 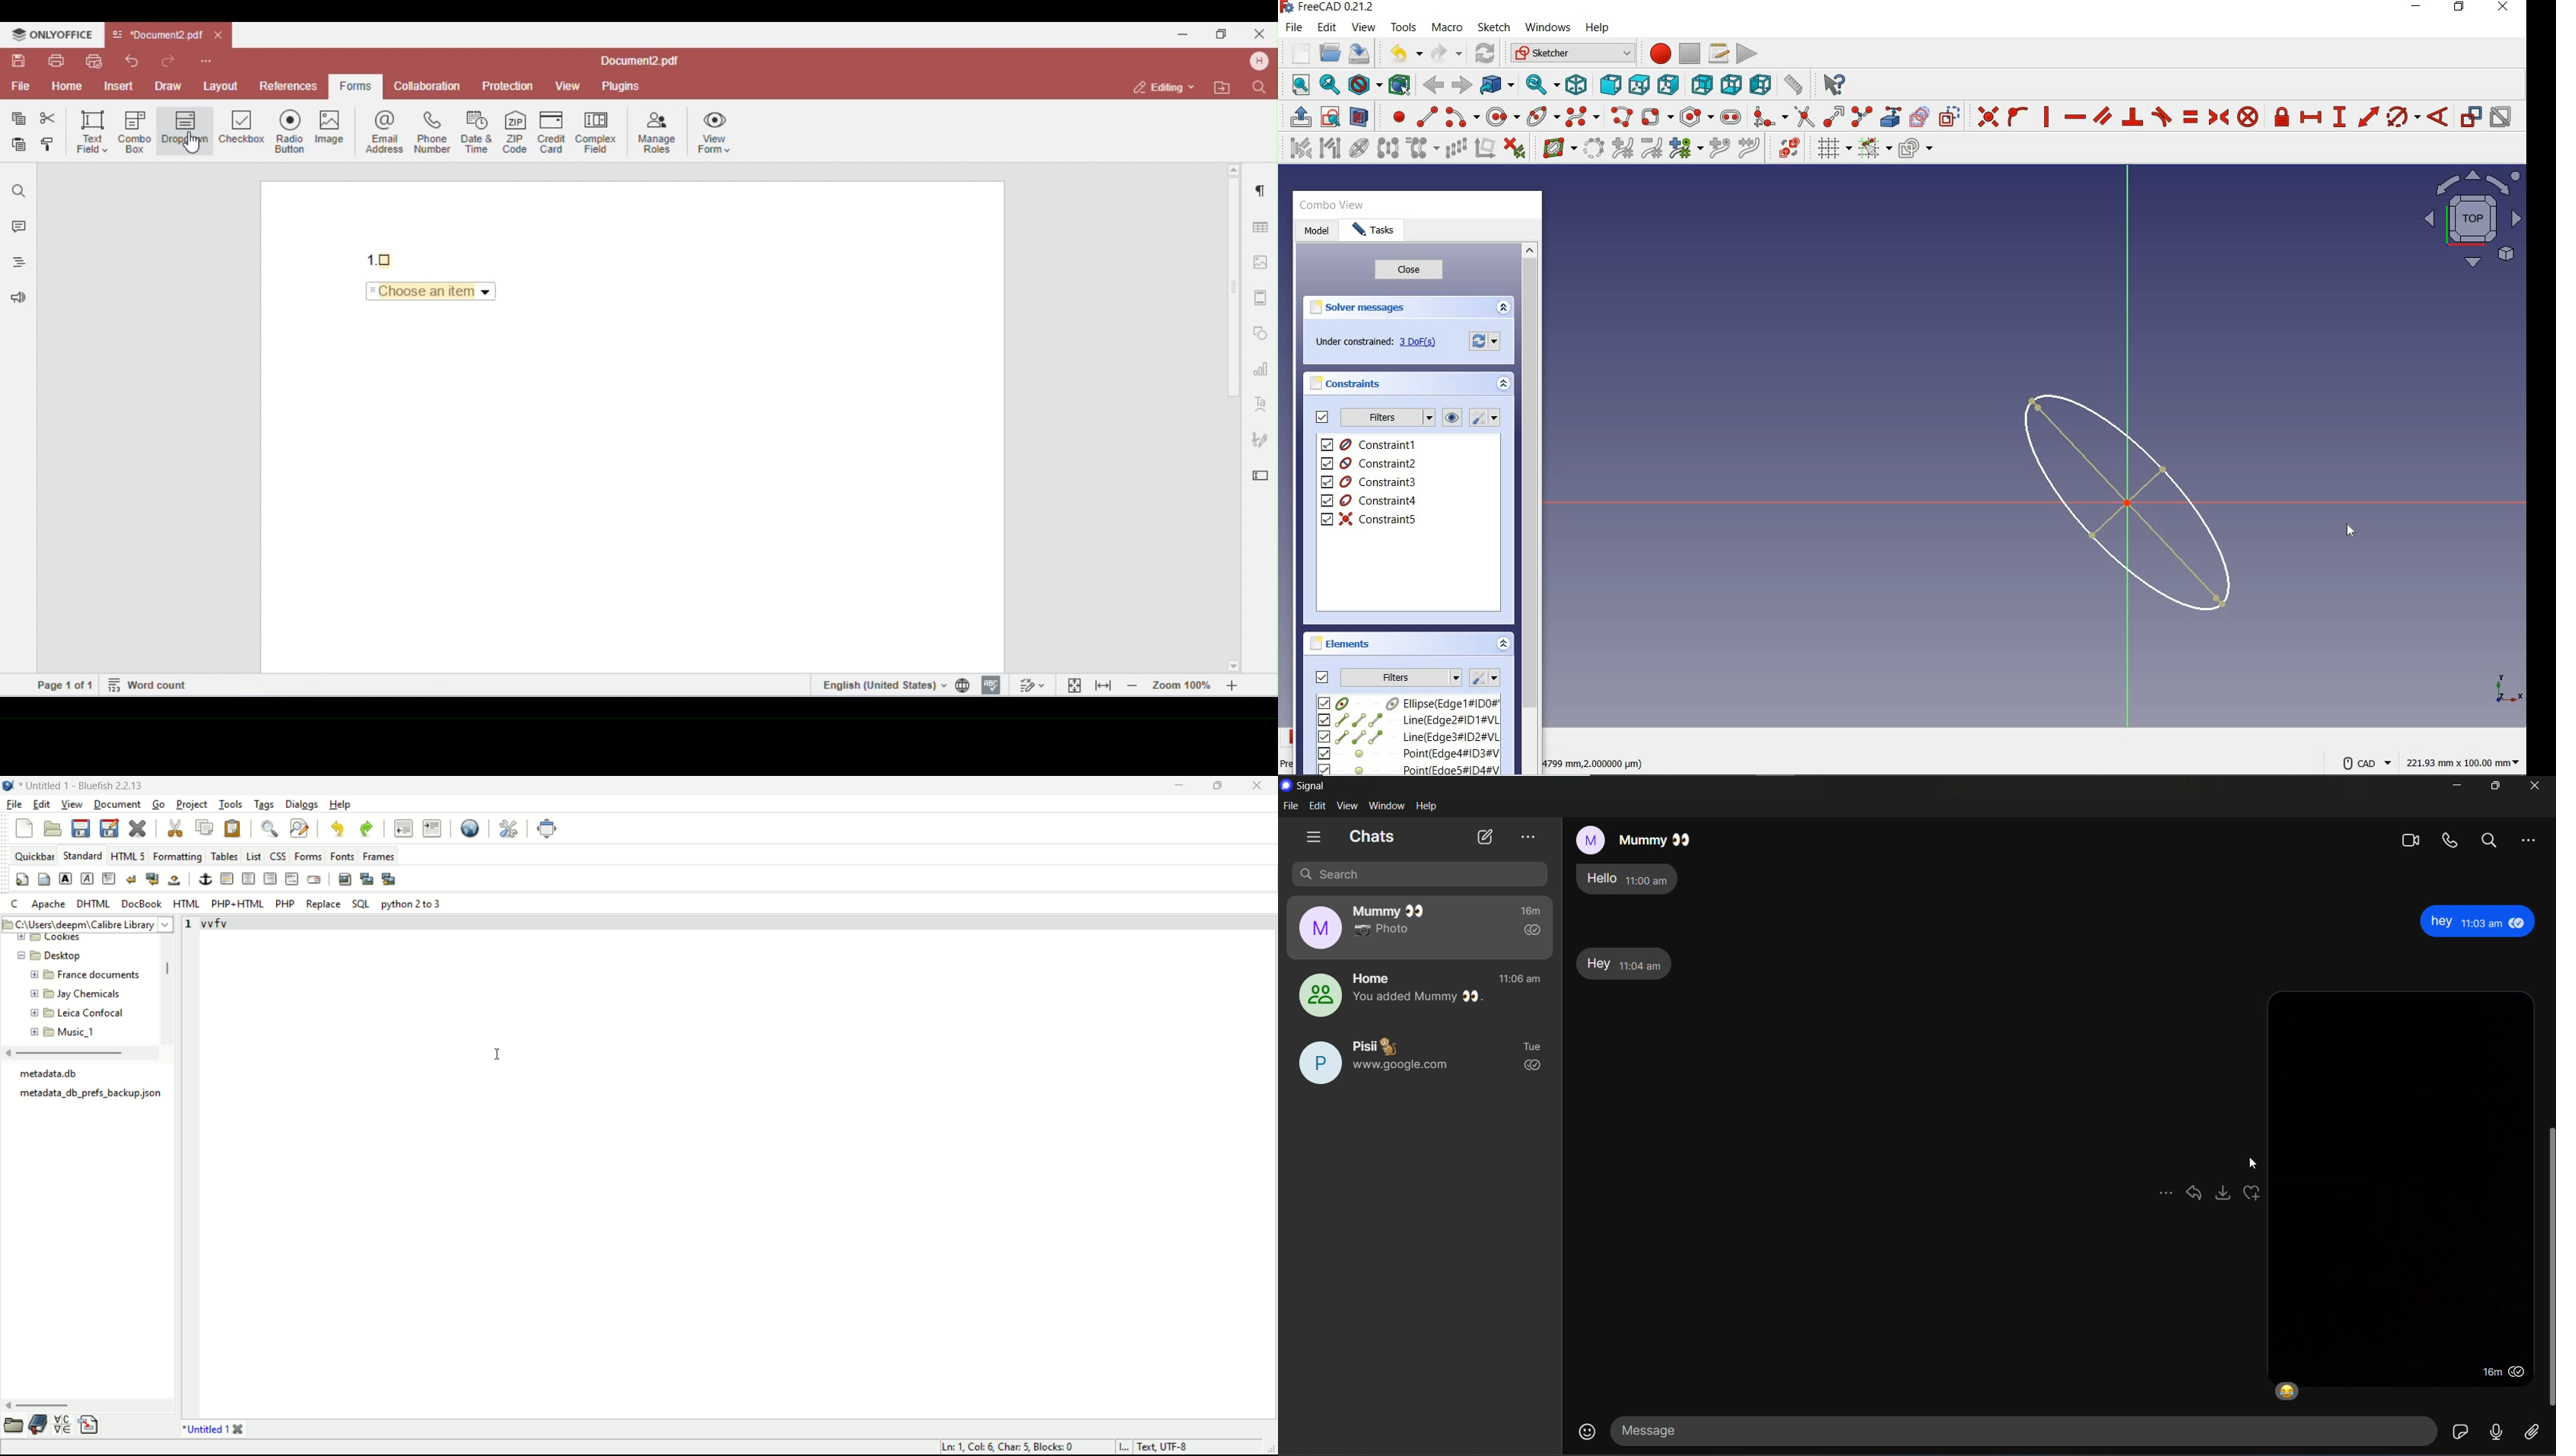 What do you see at coordinates (1456, 149) in the screenshot?
I see `rectangular array` at bounding box center [1456, 149].